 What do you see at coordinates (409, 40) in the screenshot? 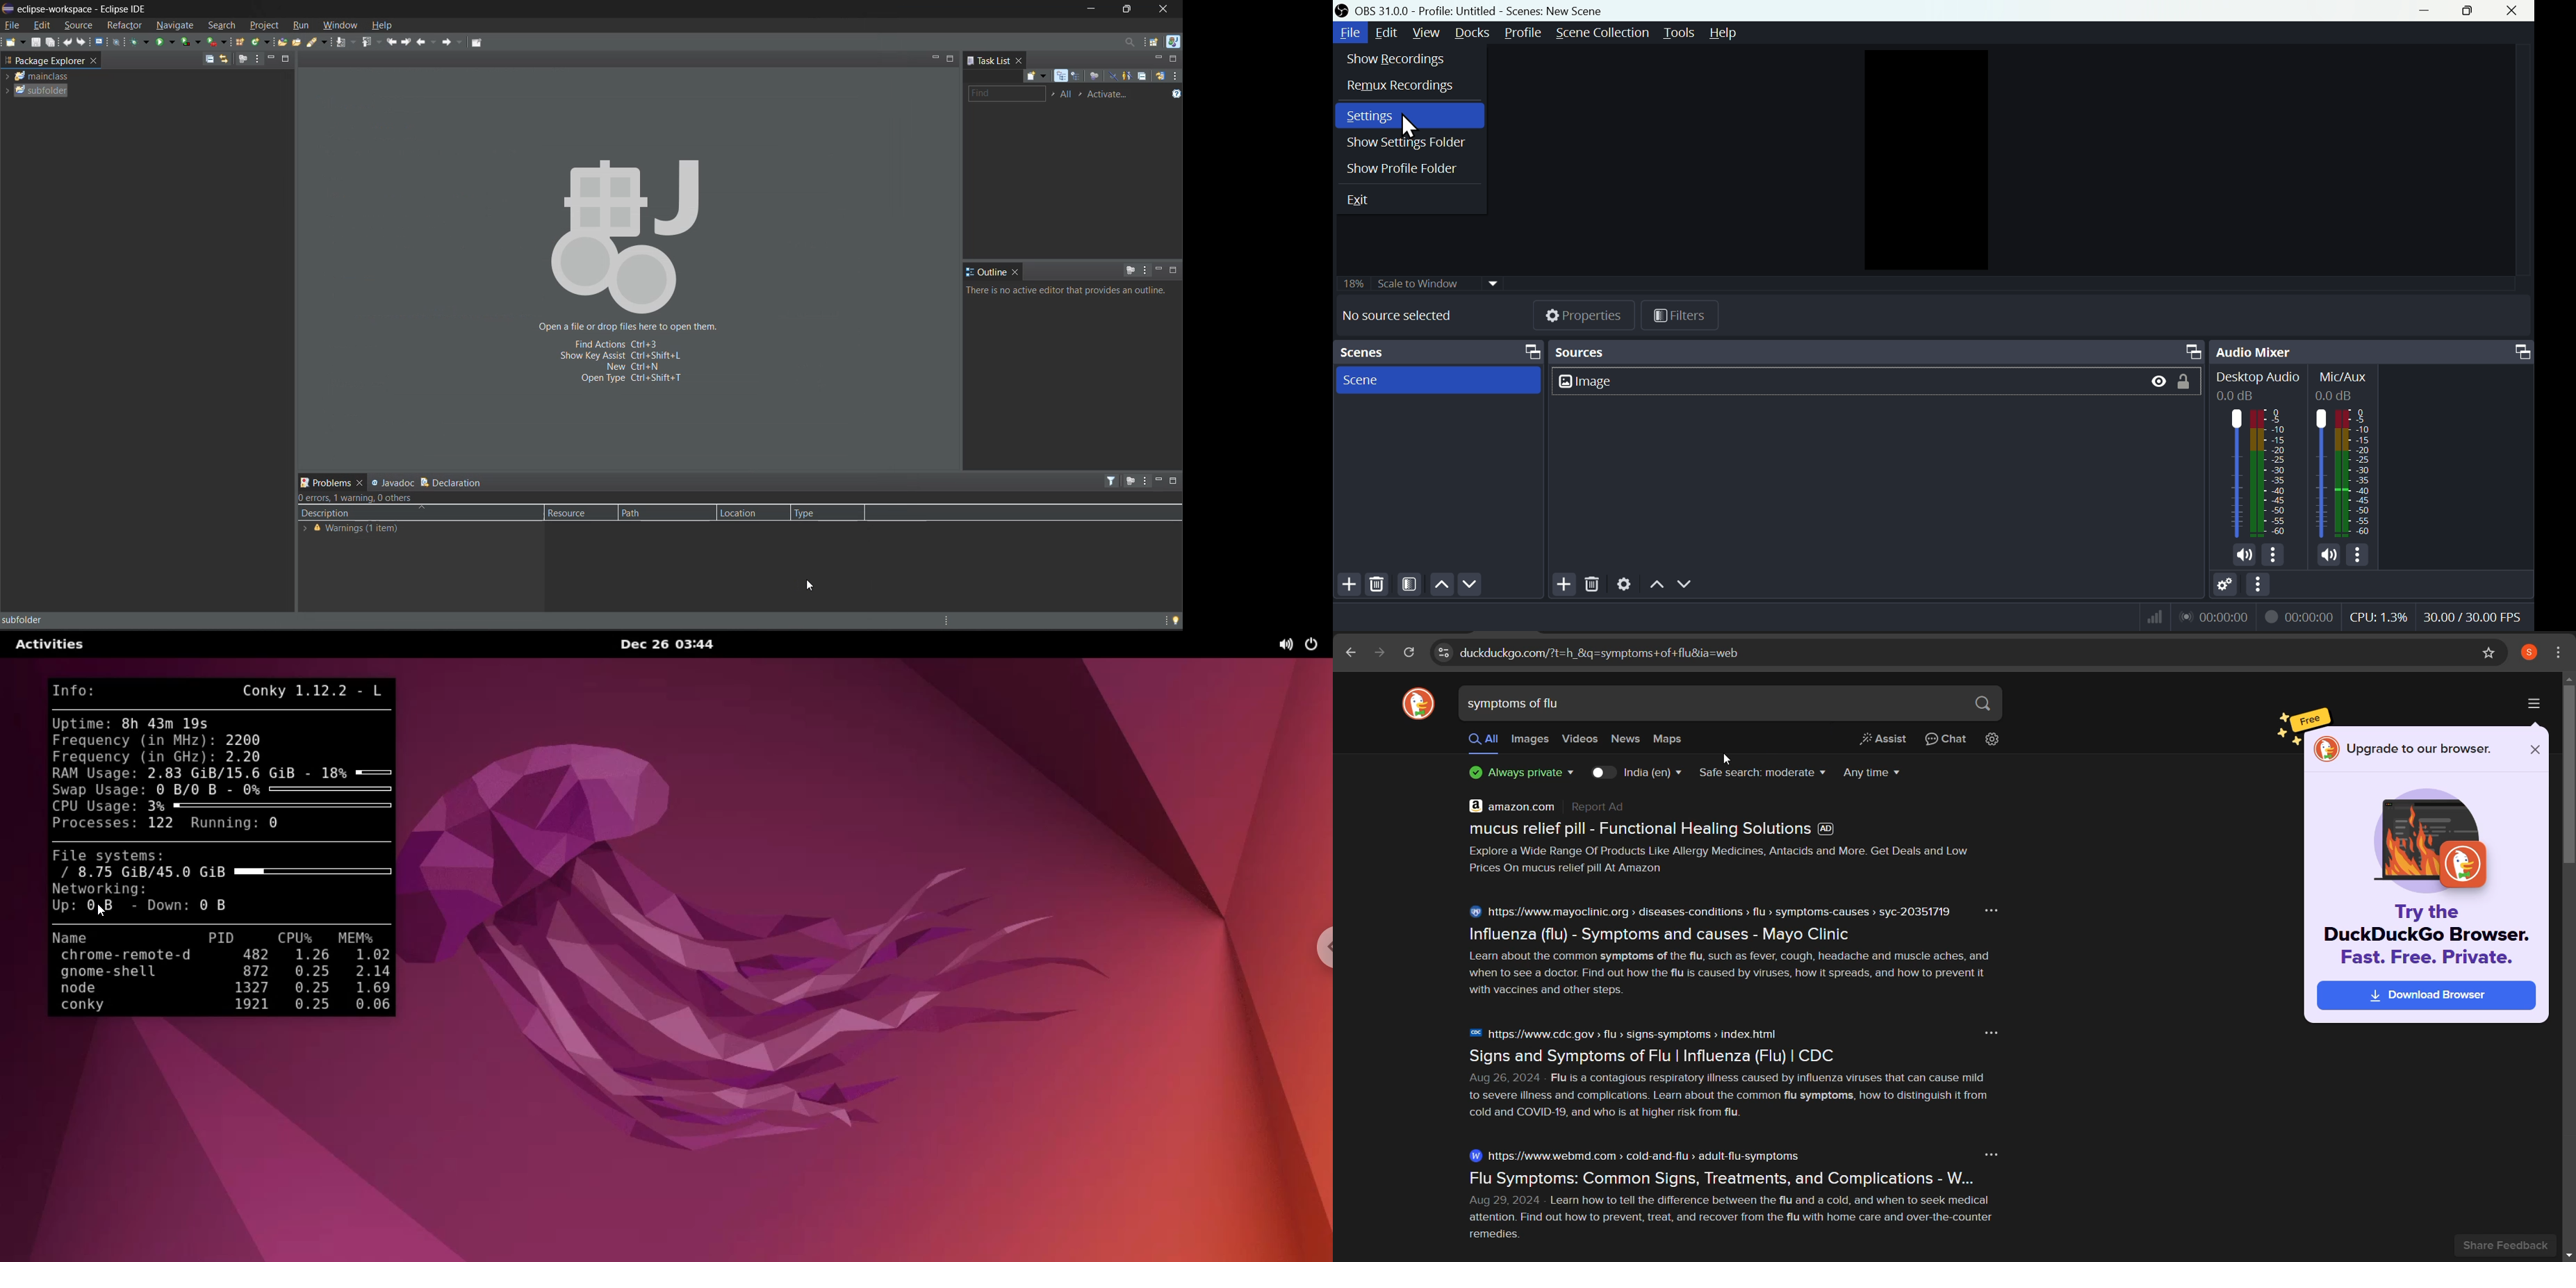
I see `next edit location` at bounding box center [409, 40].